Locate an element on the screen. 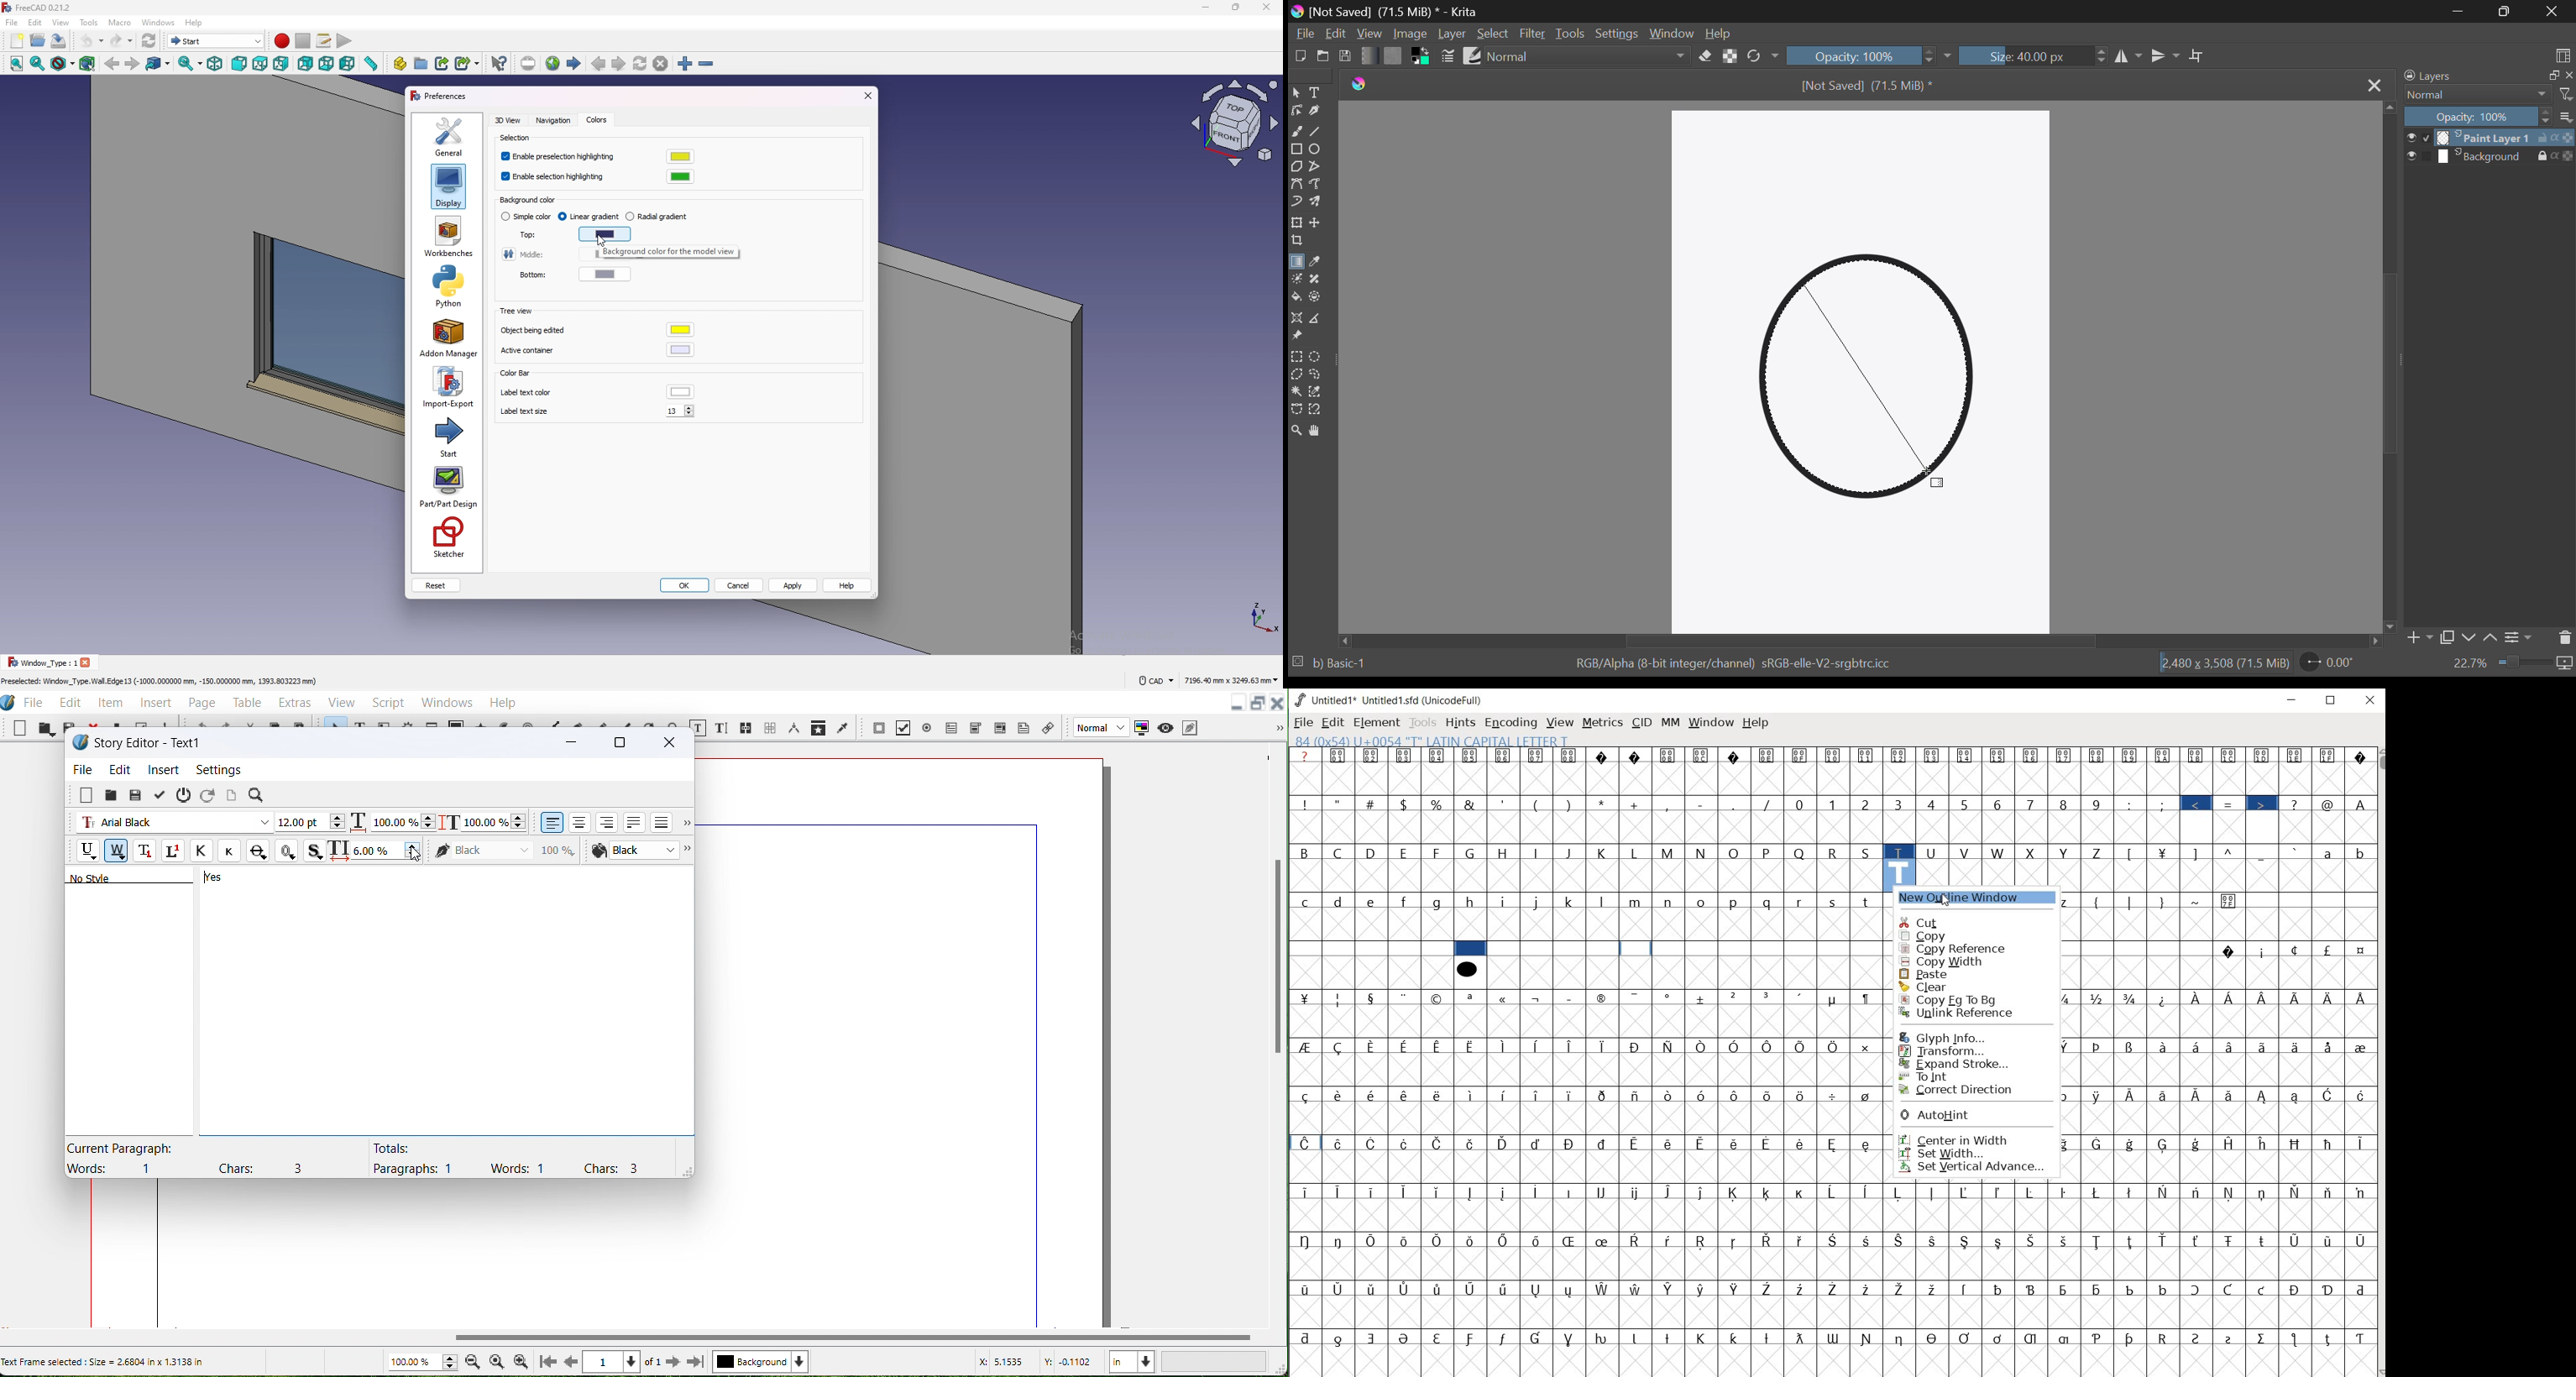 Image resolution: width=2576 pixels, height=1400 pixels. PDF Text Field is located at coordinates (952, 725).